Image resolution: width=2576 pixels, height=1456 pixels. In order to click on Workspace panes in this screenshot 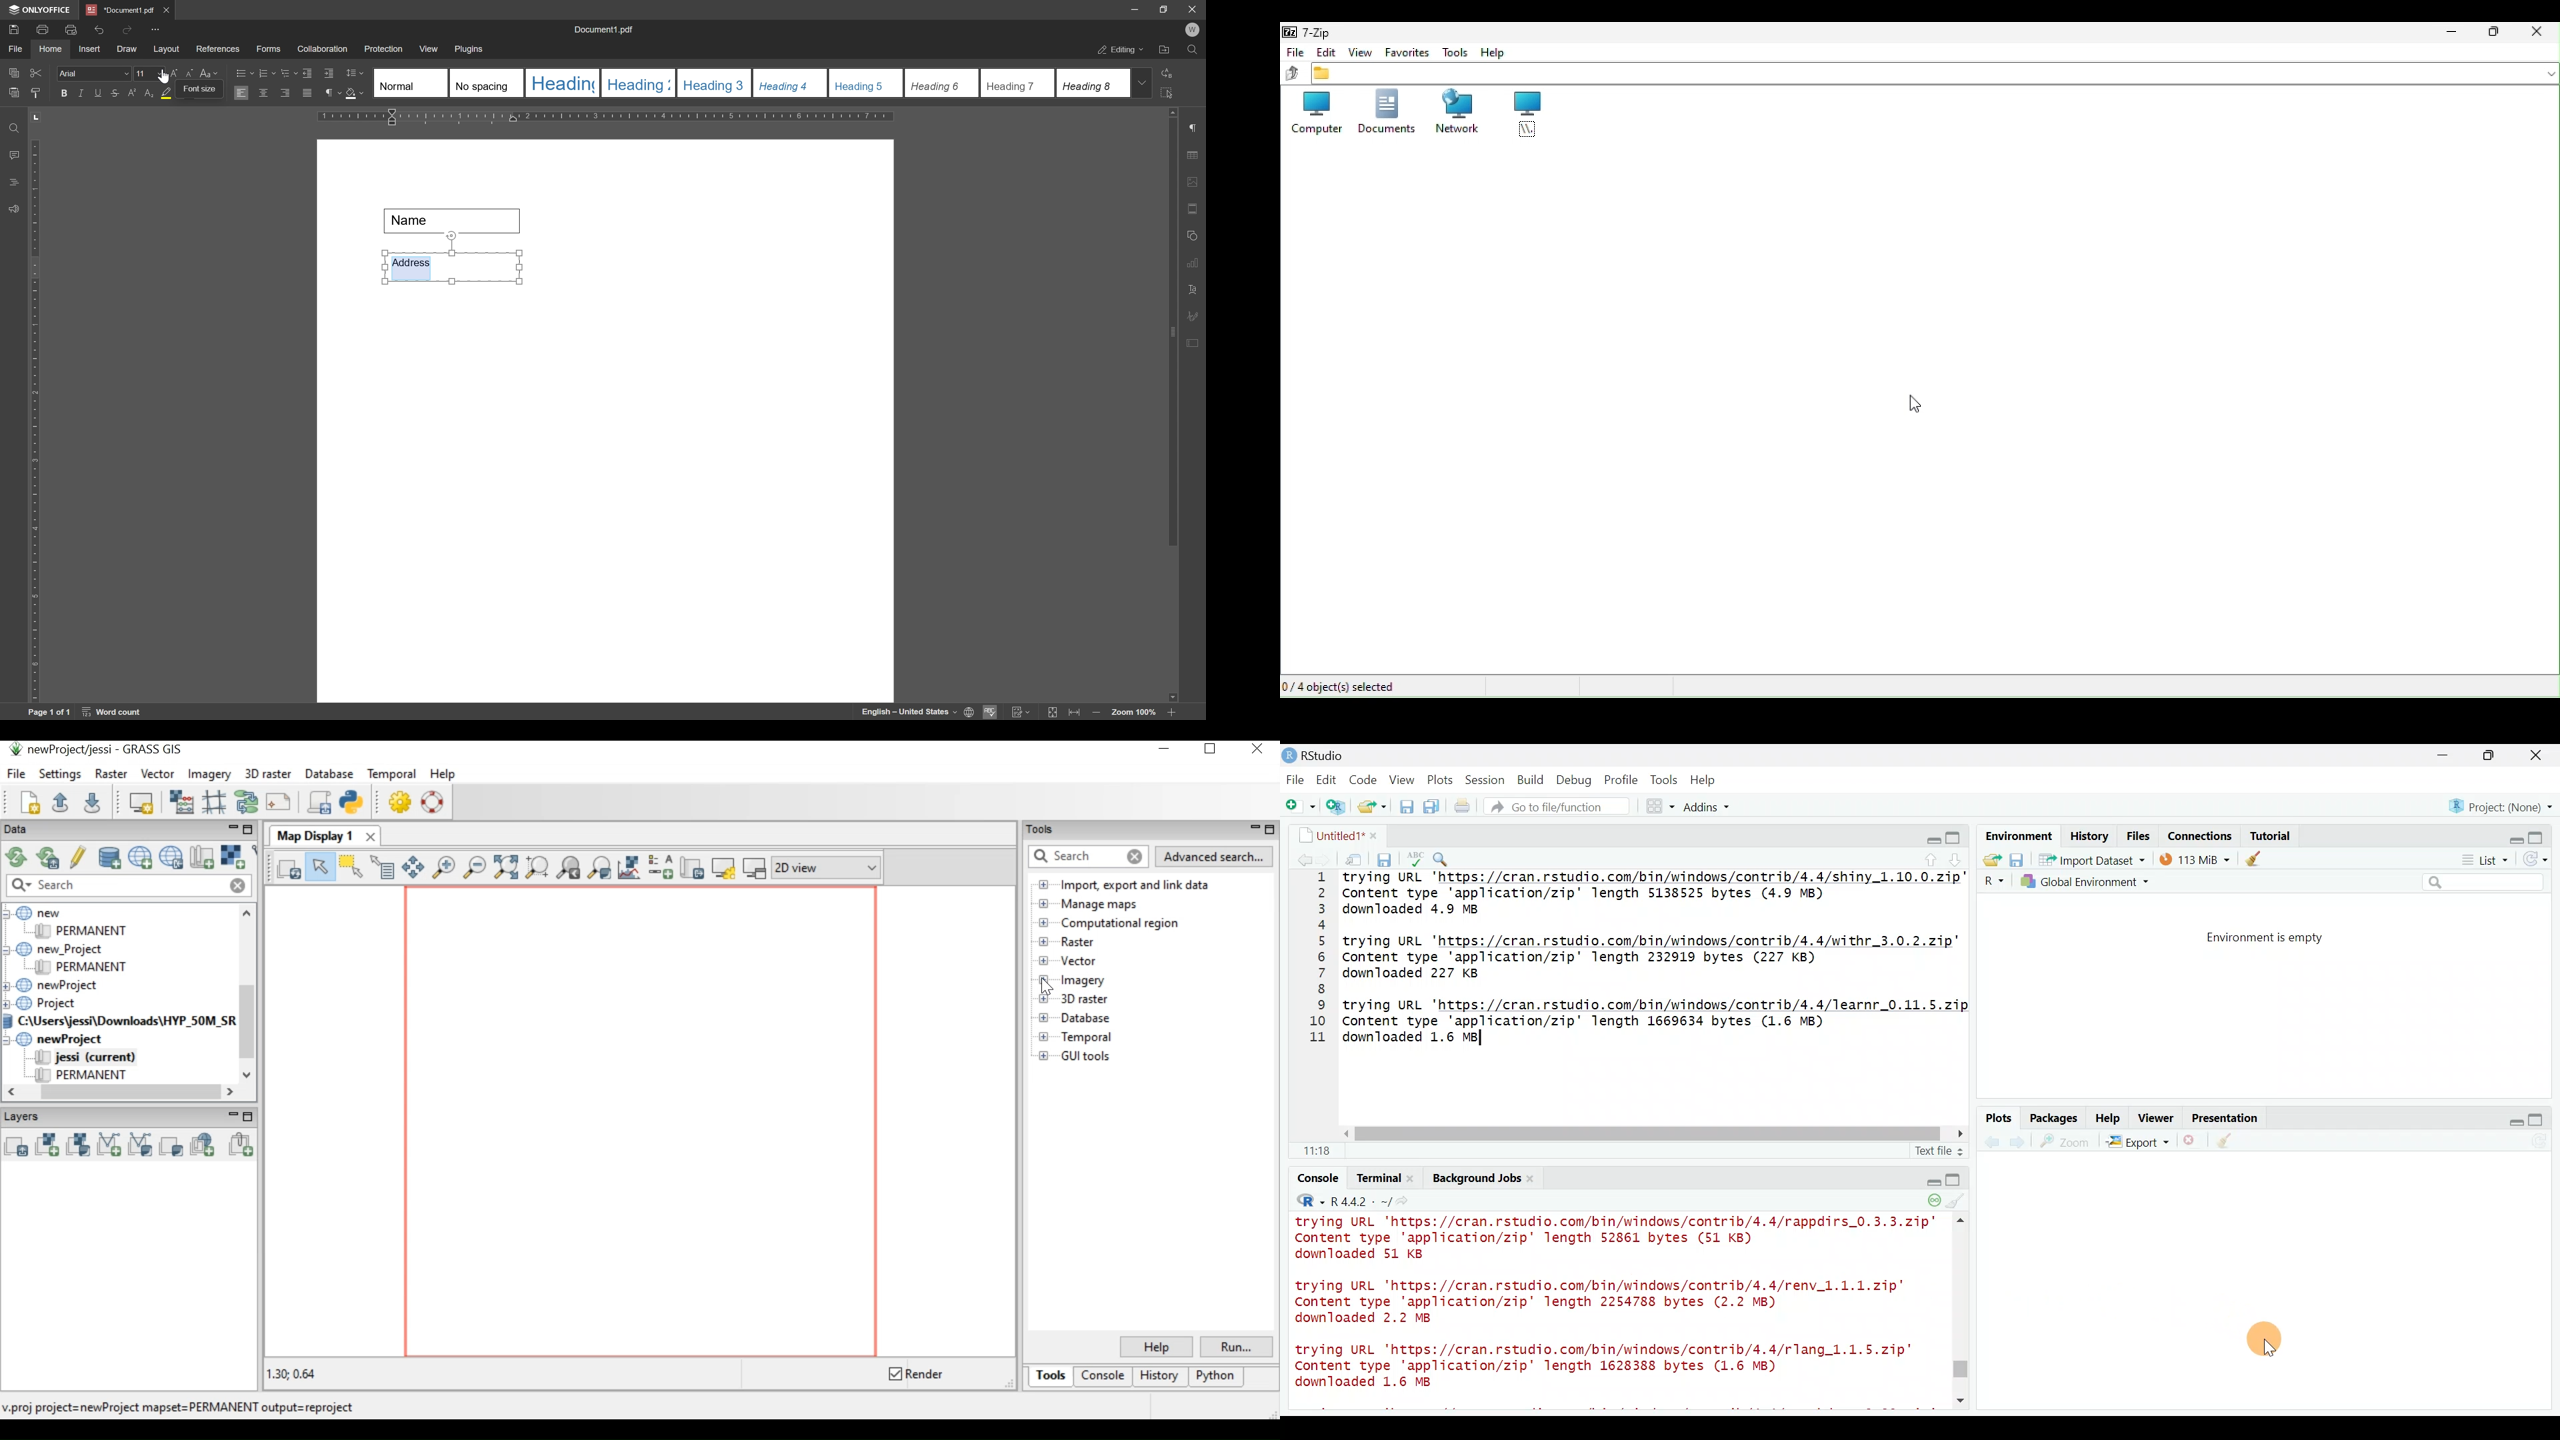, I will do `click(1661, 807)`.